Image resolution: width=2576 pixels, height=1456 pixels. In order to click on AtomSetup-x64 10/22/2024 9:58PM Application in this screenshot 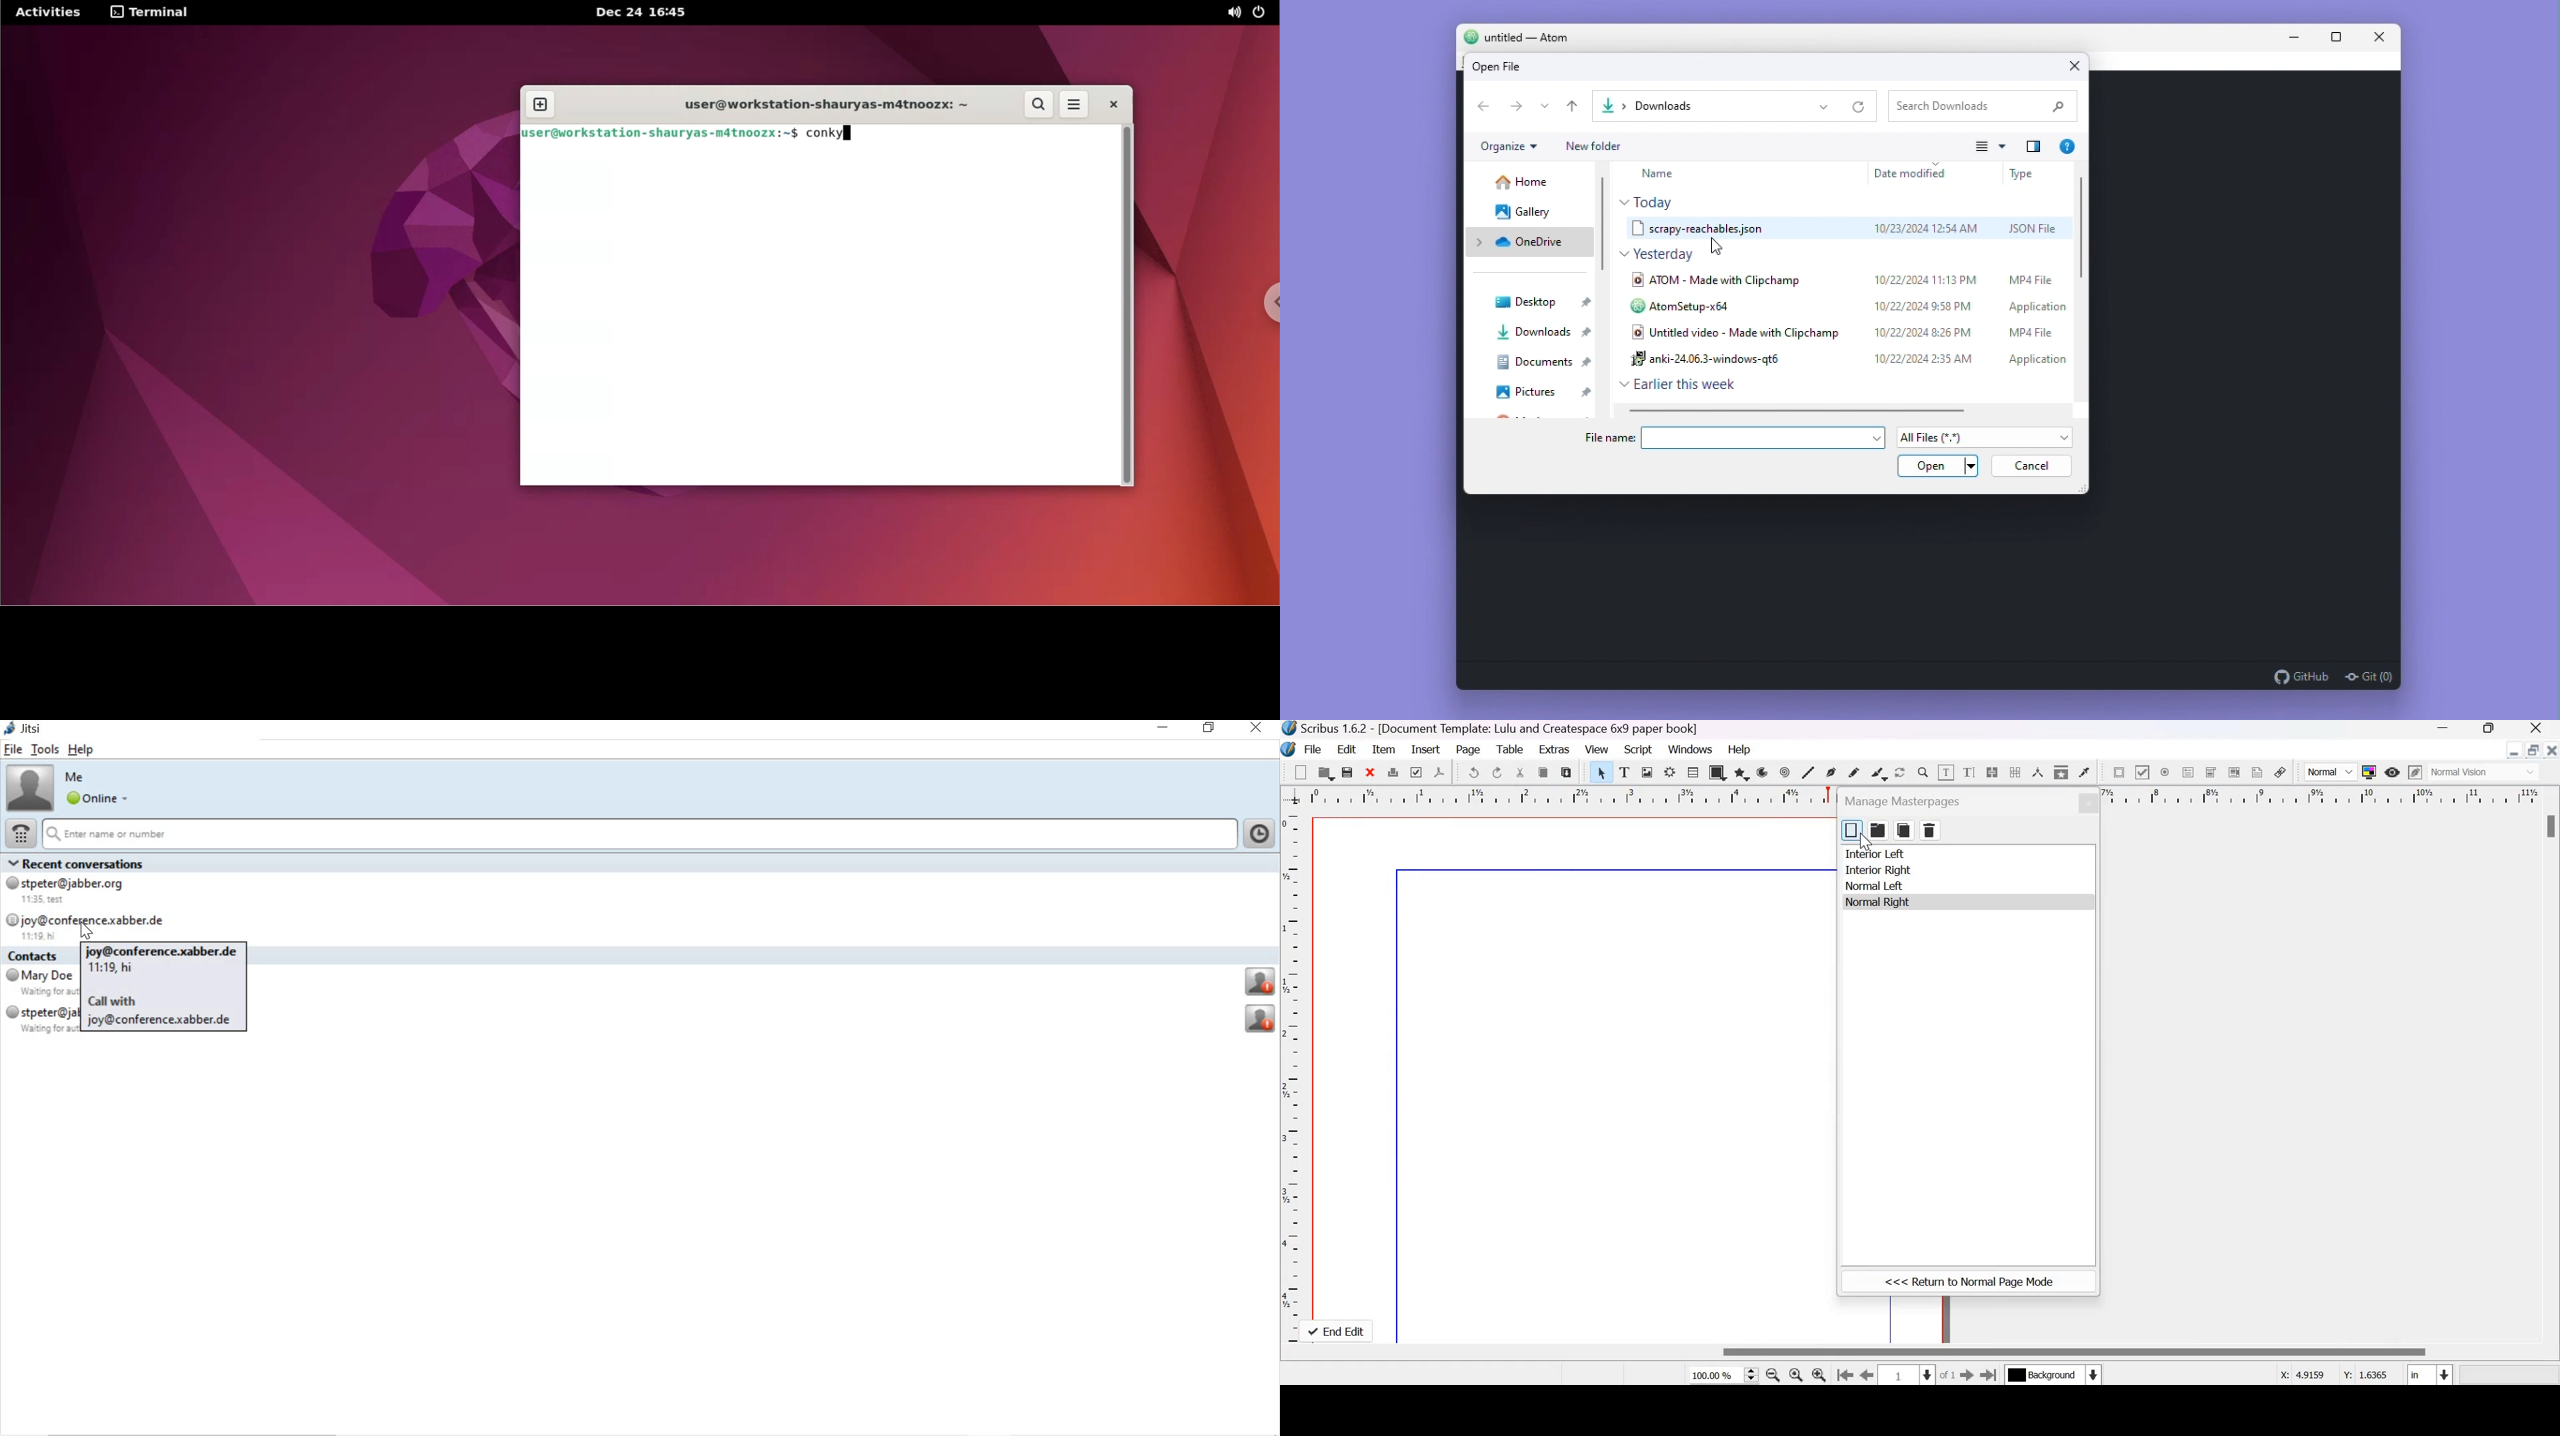, I will do `click(1846, 307)`.